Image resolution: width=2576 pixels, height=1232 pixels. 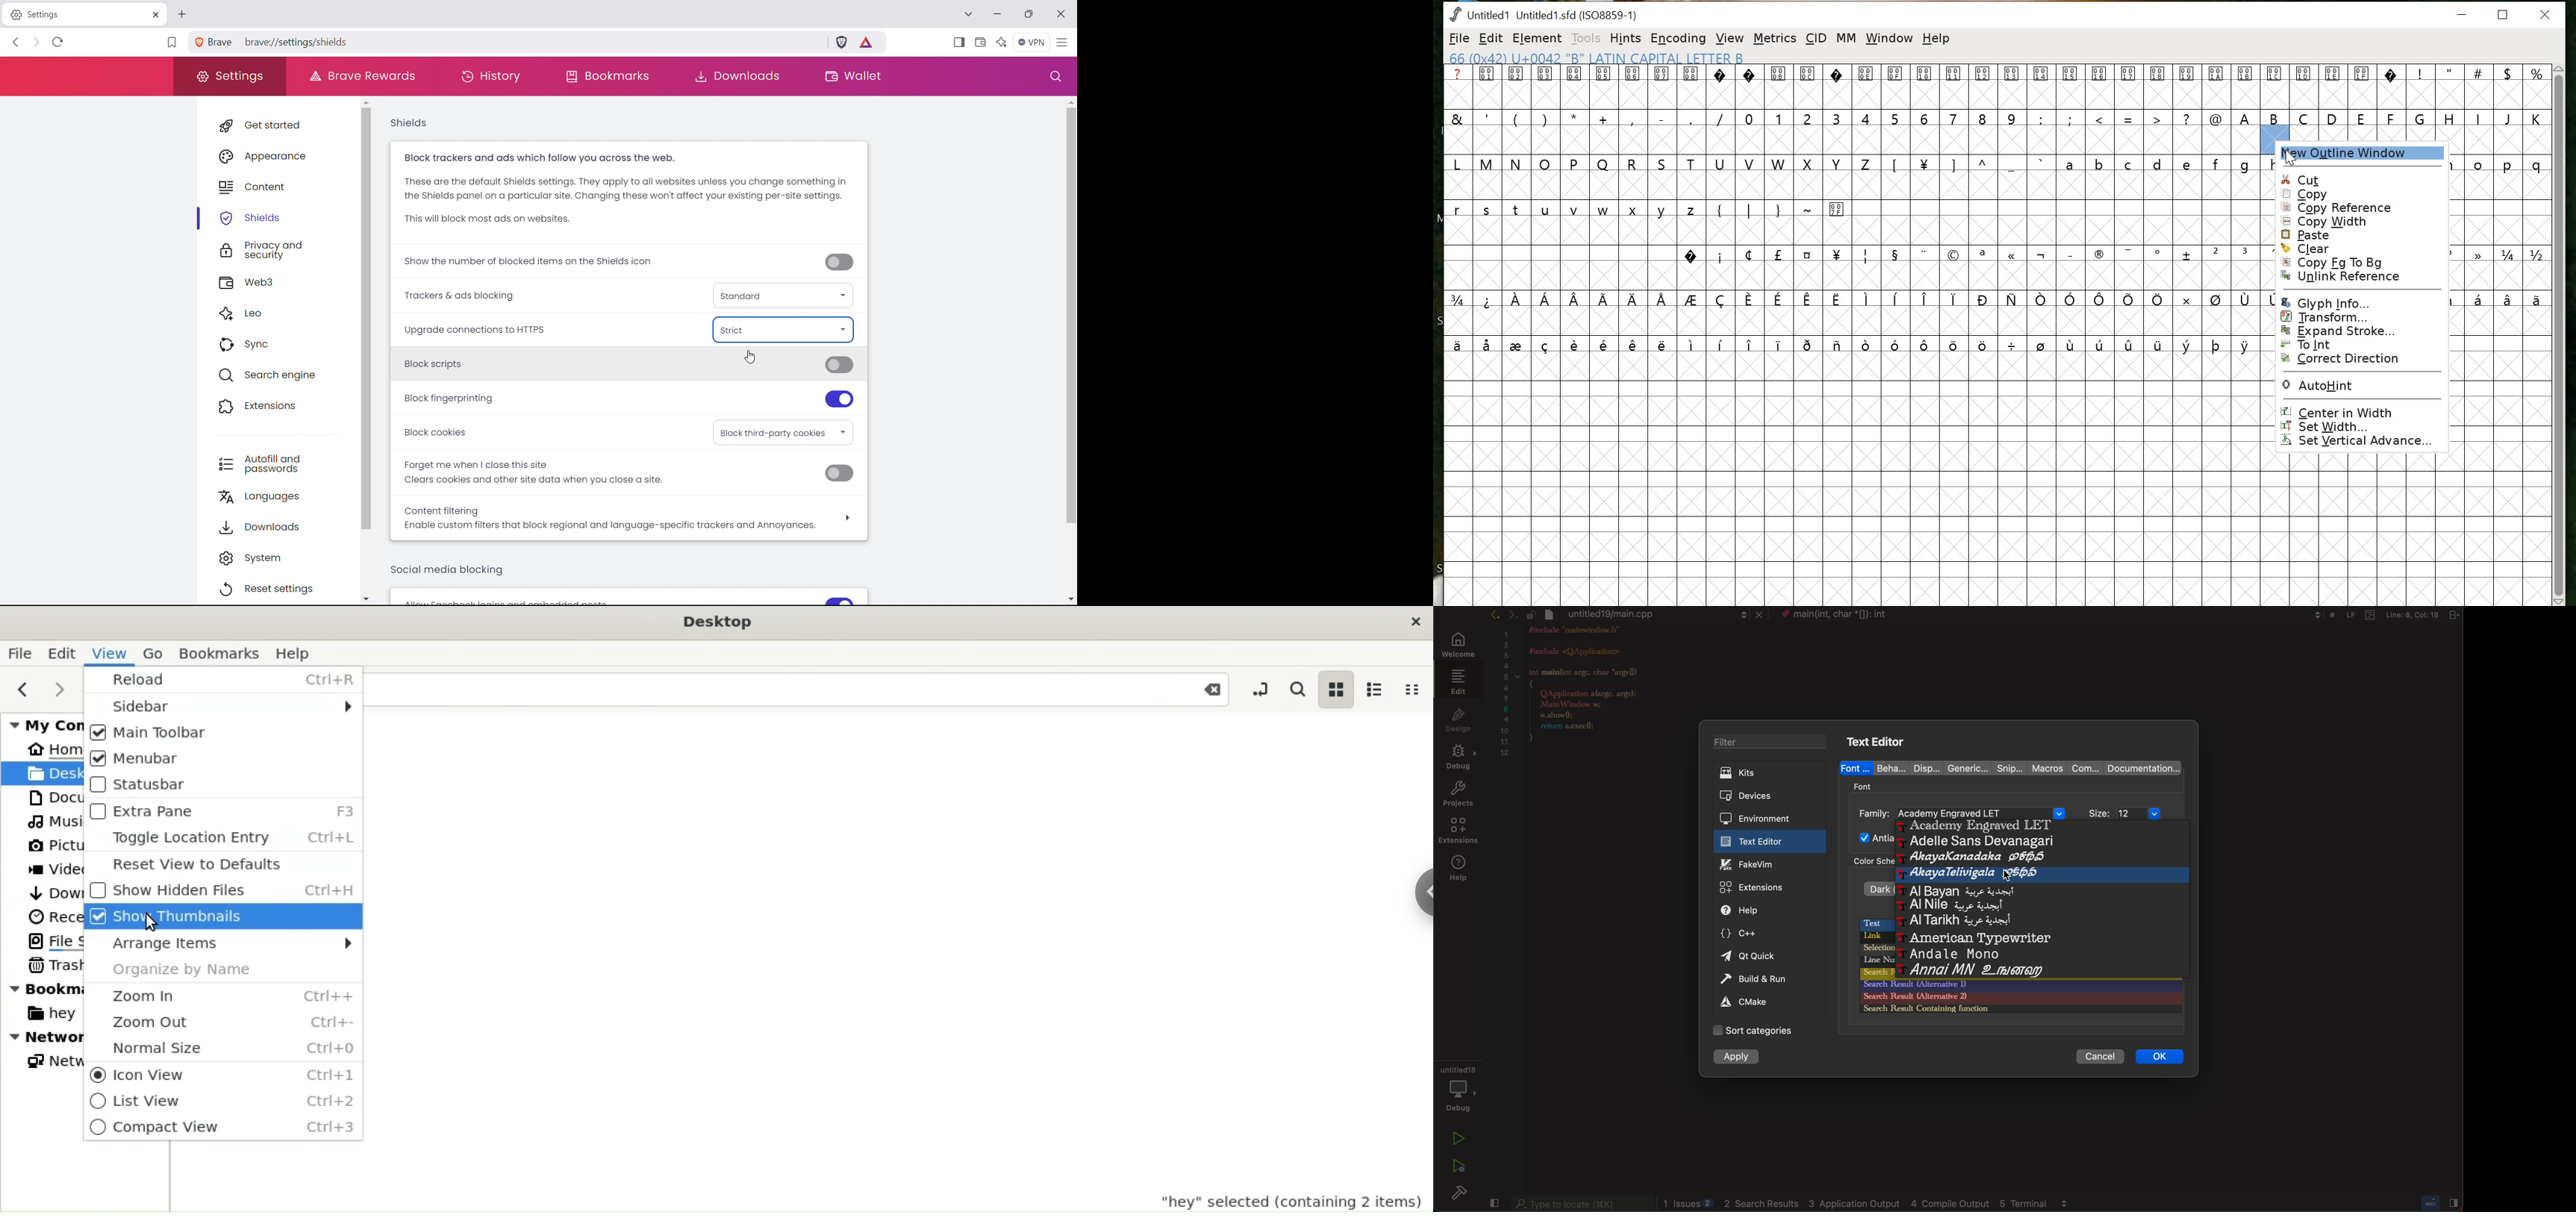 I want to click on file tab, so click(x=1656, y=615).